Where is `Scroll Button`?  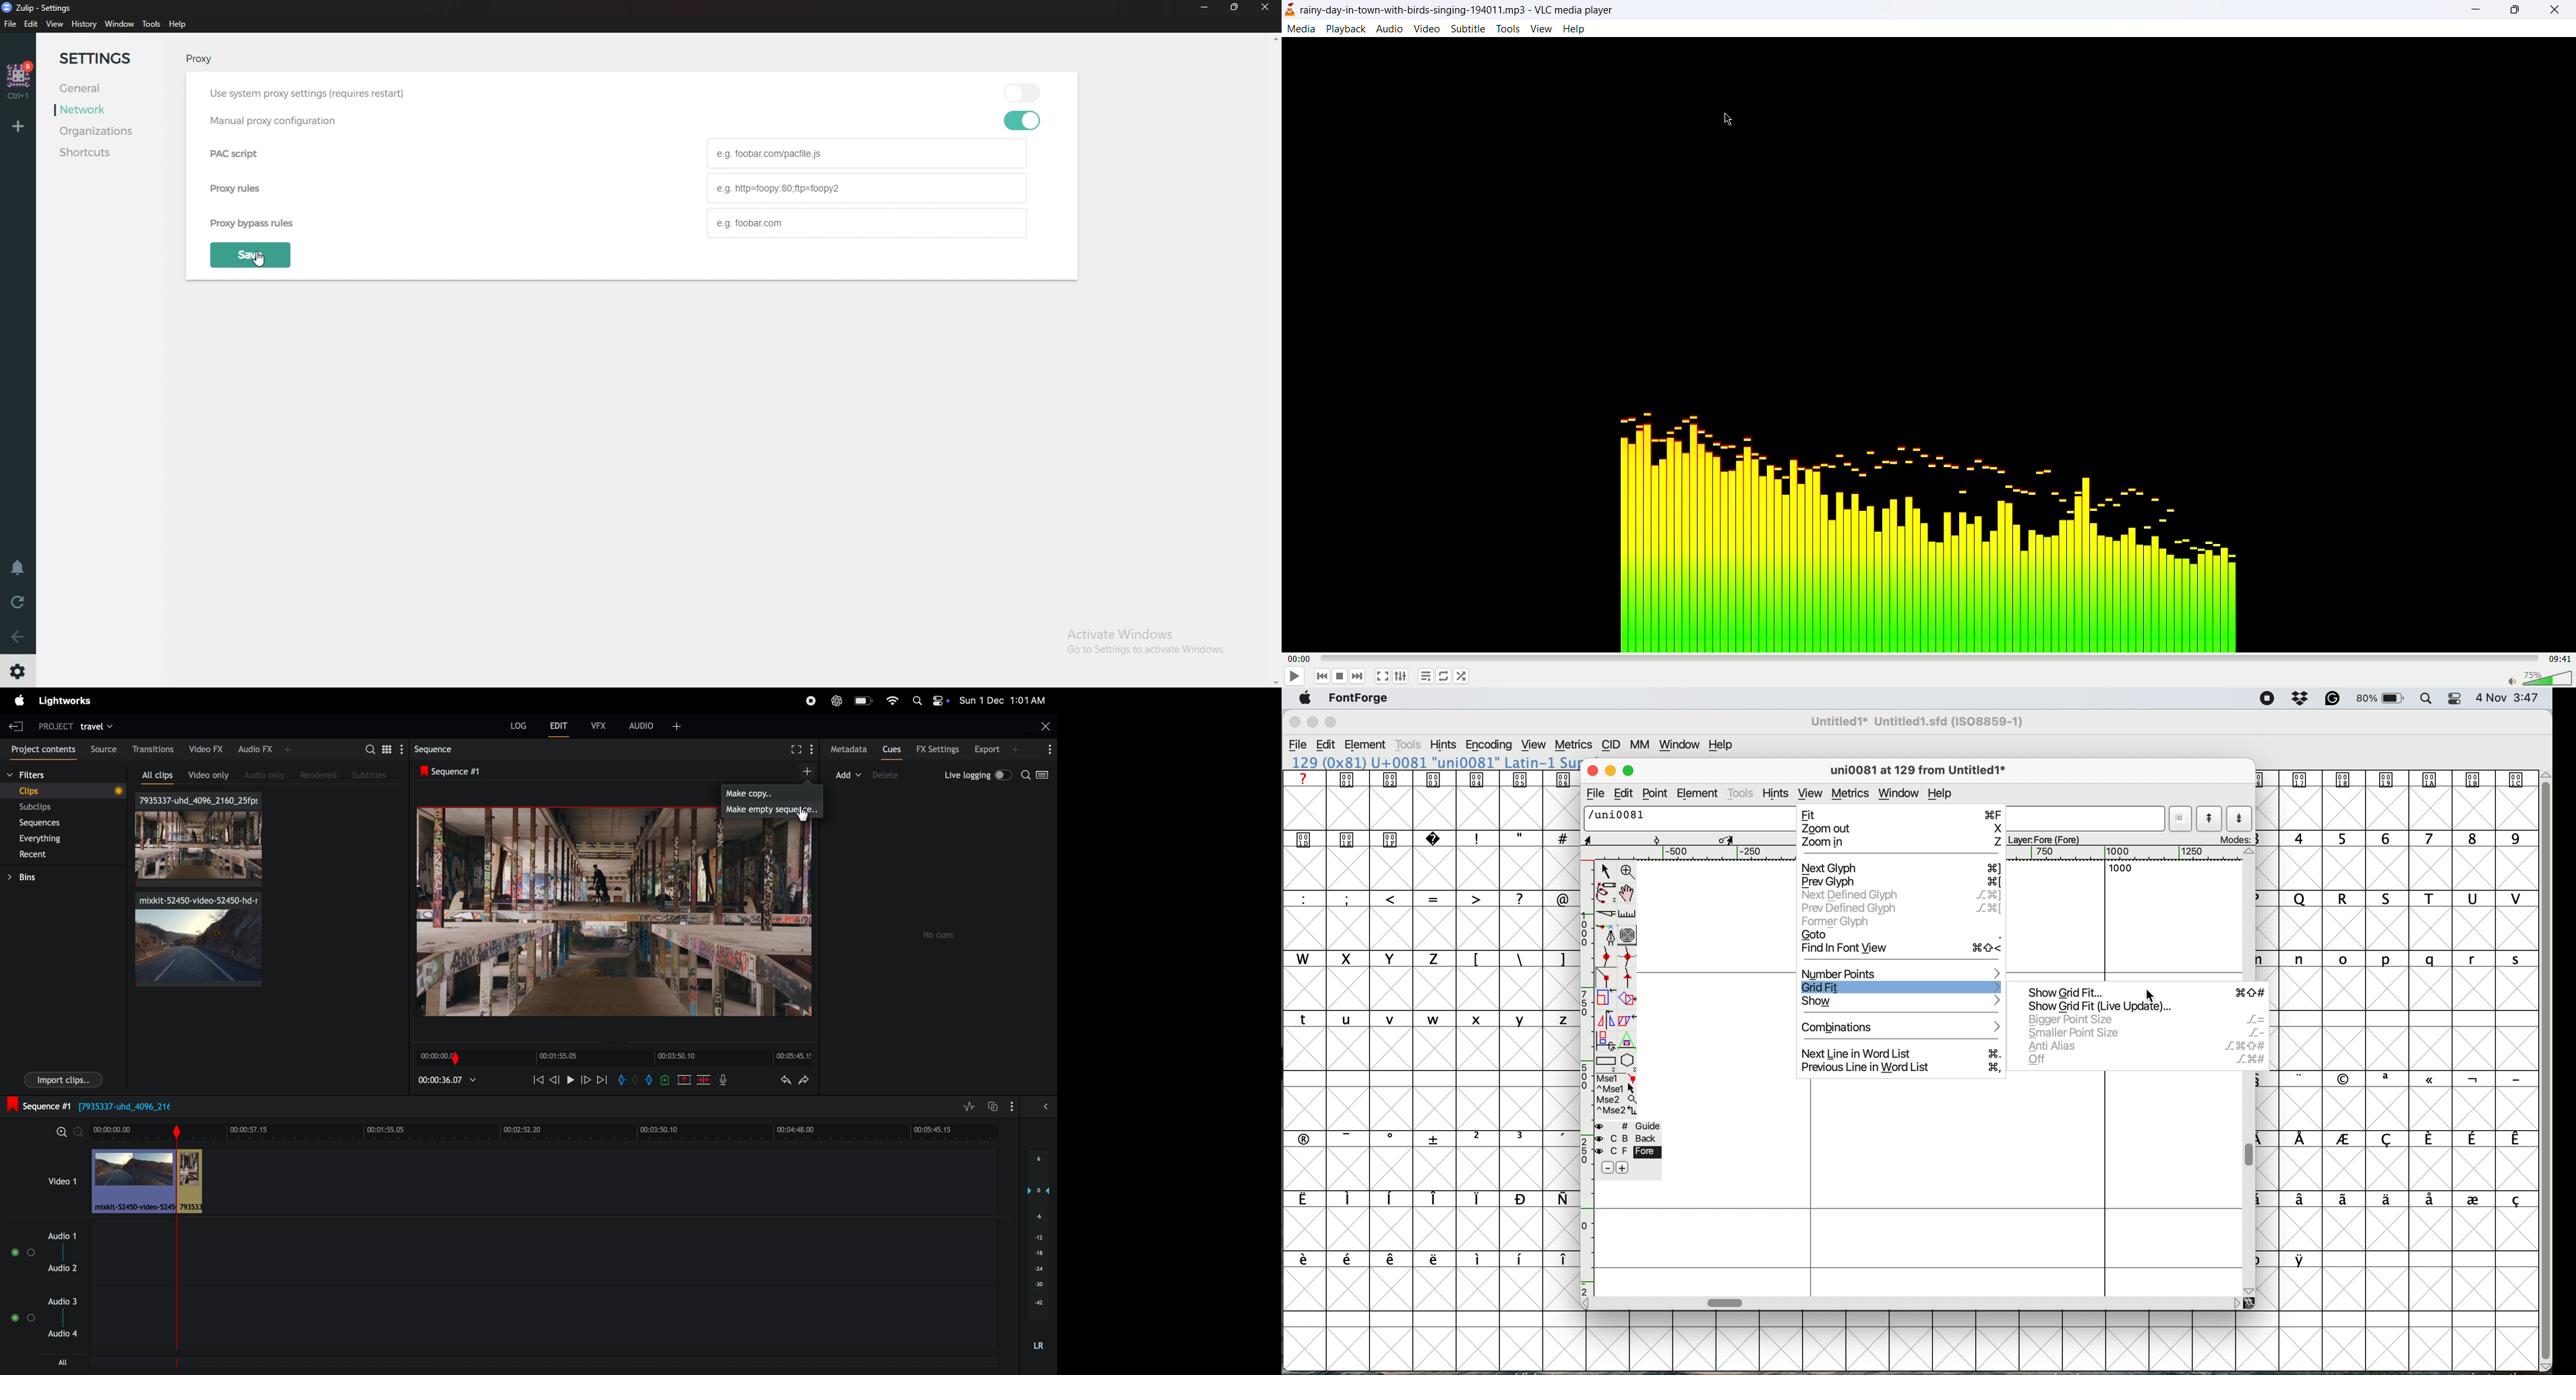
Scroll Button is located at coordinates (2250, 1291).